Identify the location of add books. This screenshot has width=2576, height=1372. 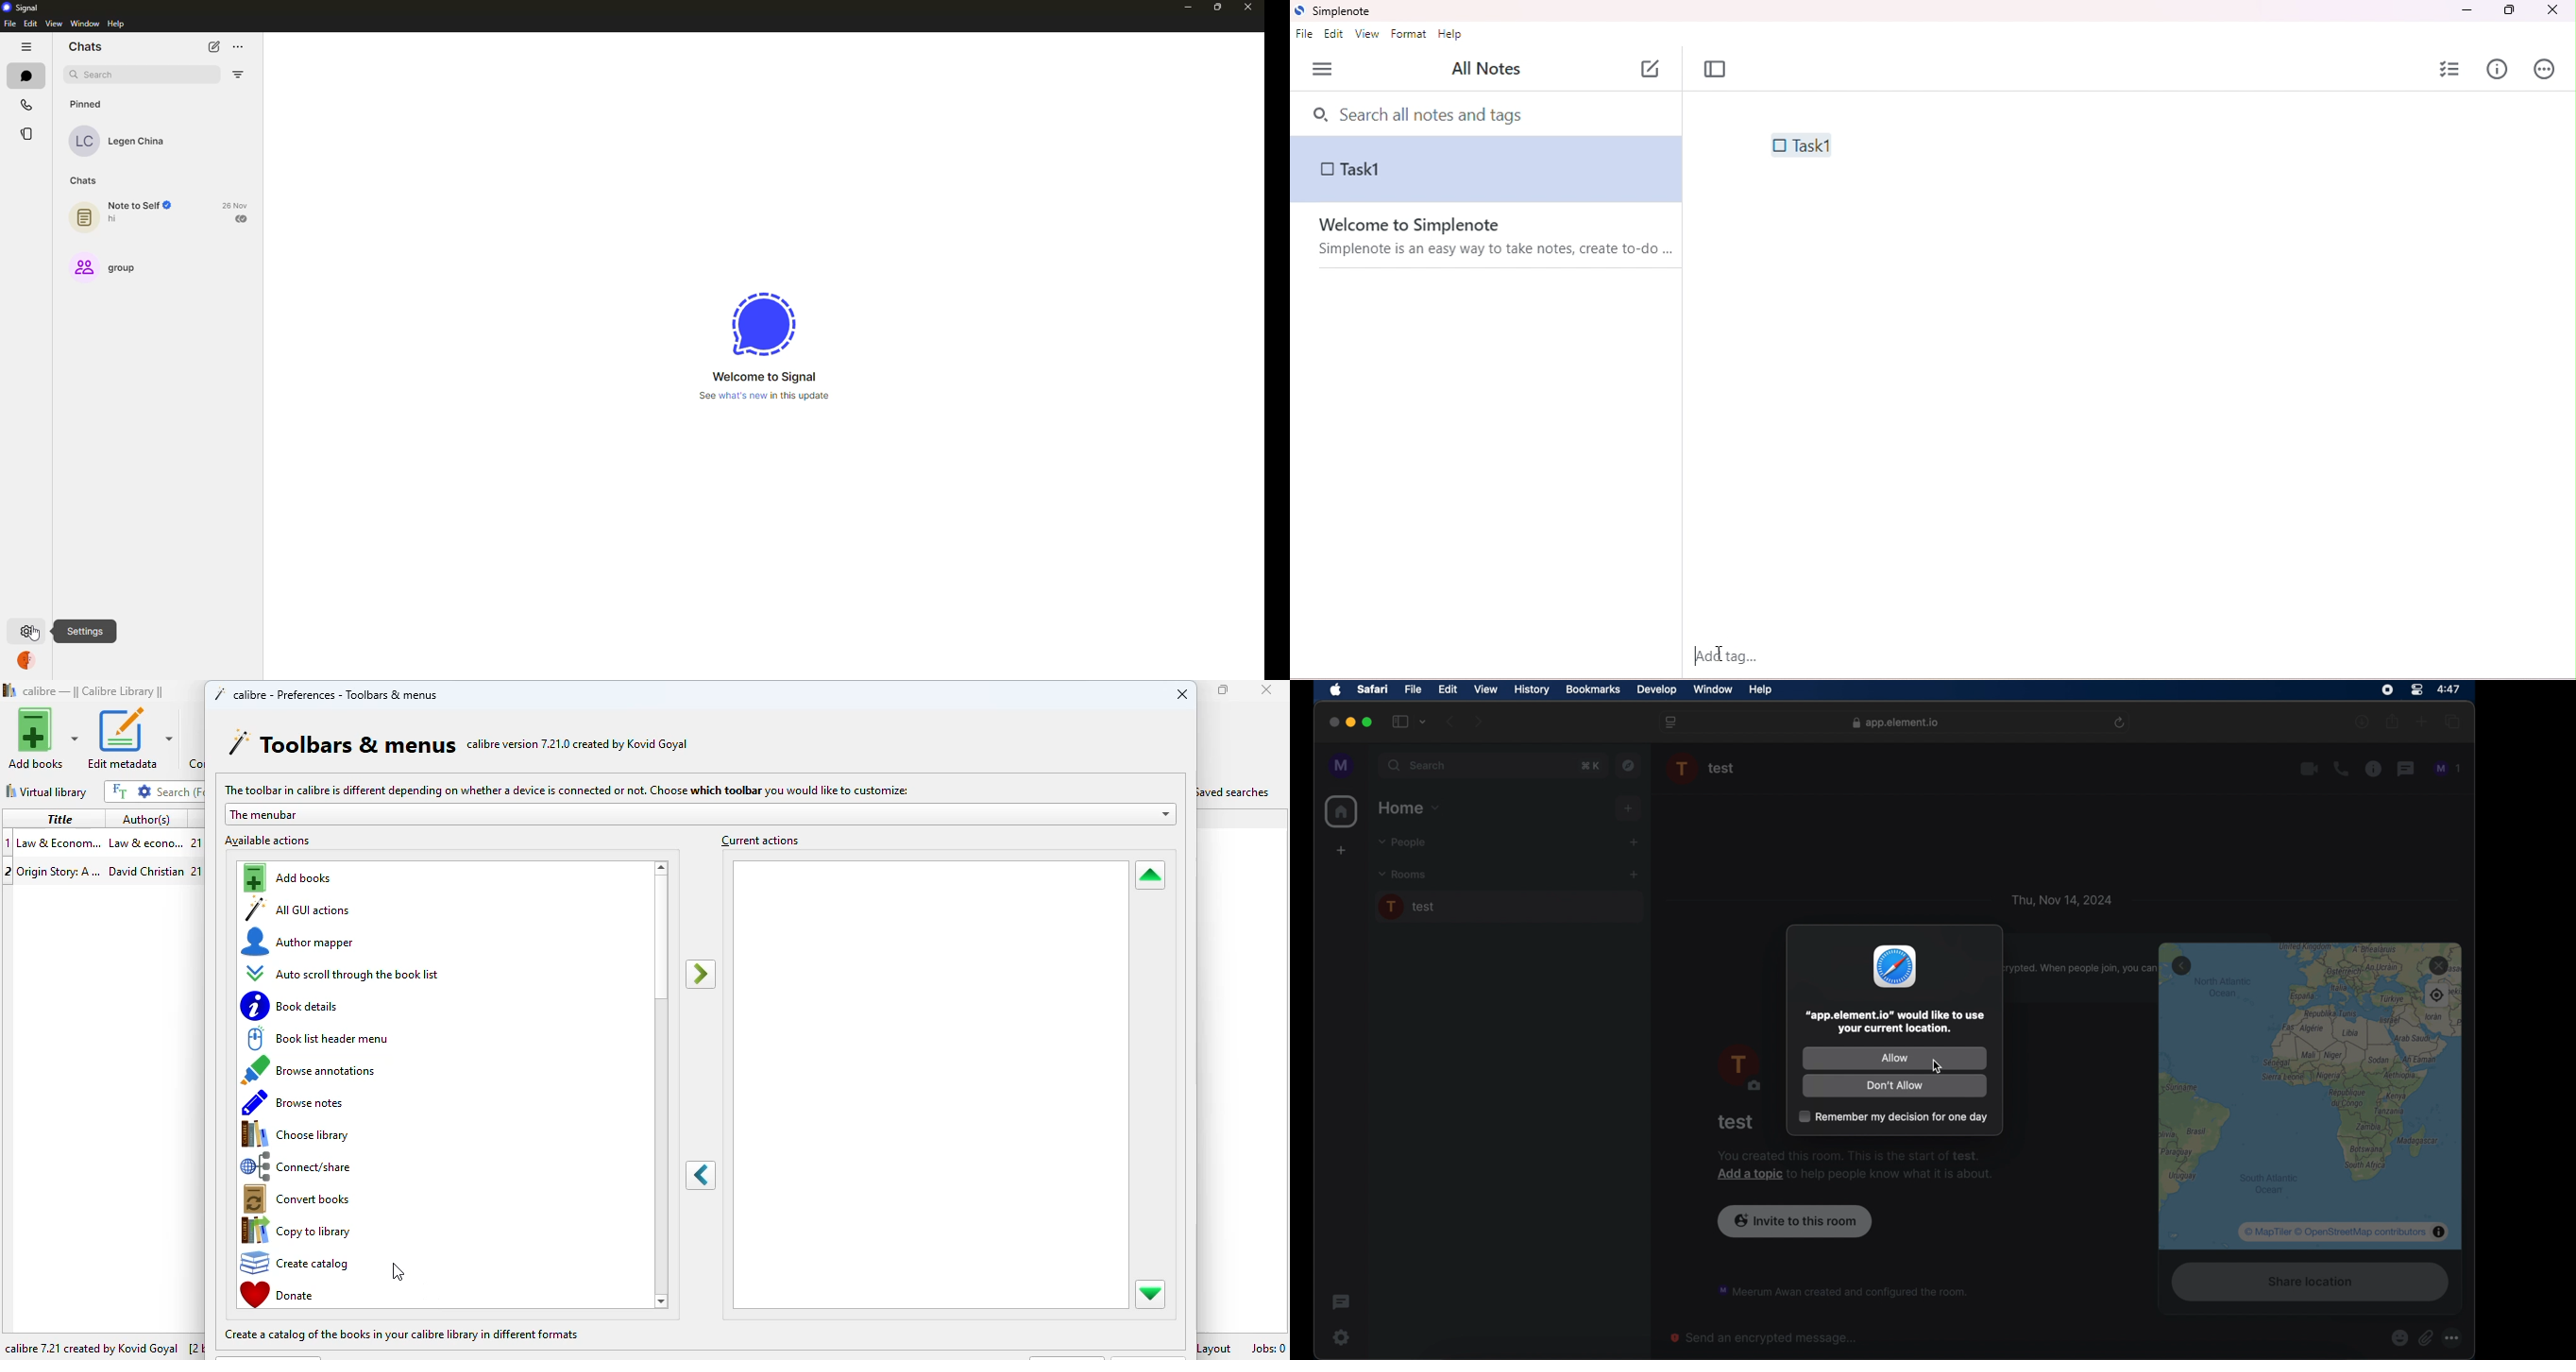
(43, 738).